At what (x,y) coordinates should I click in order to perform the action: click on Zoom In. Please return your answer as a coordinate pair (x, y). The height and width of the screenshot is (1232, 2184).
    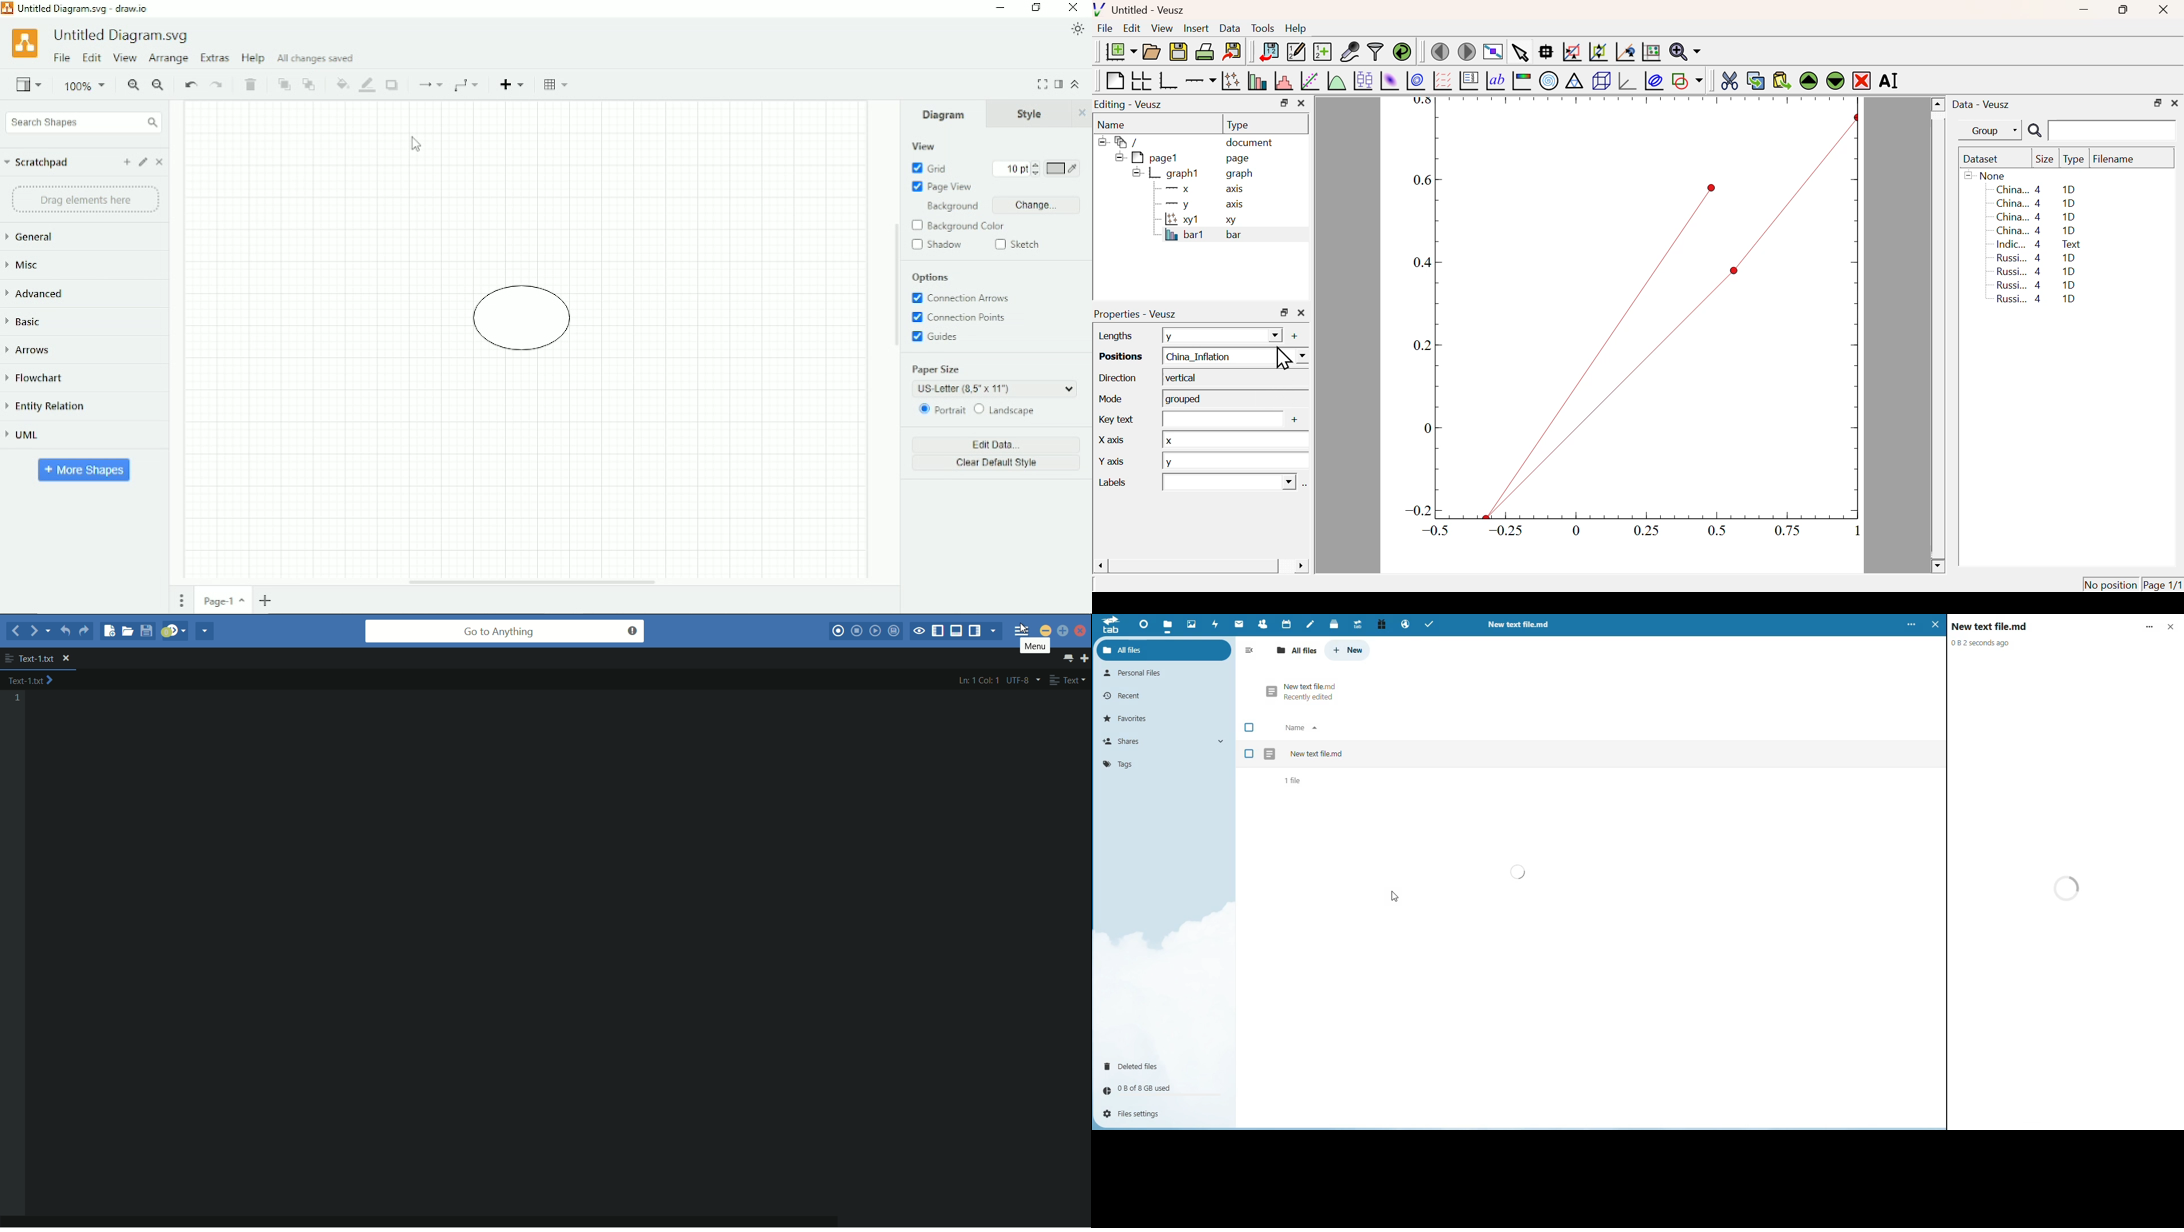
    Looking at the image, I should click on (134, 85).